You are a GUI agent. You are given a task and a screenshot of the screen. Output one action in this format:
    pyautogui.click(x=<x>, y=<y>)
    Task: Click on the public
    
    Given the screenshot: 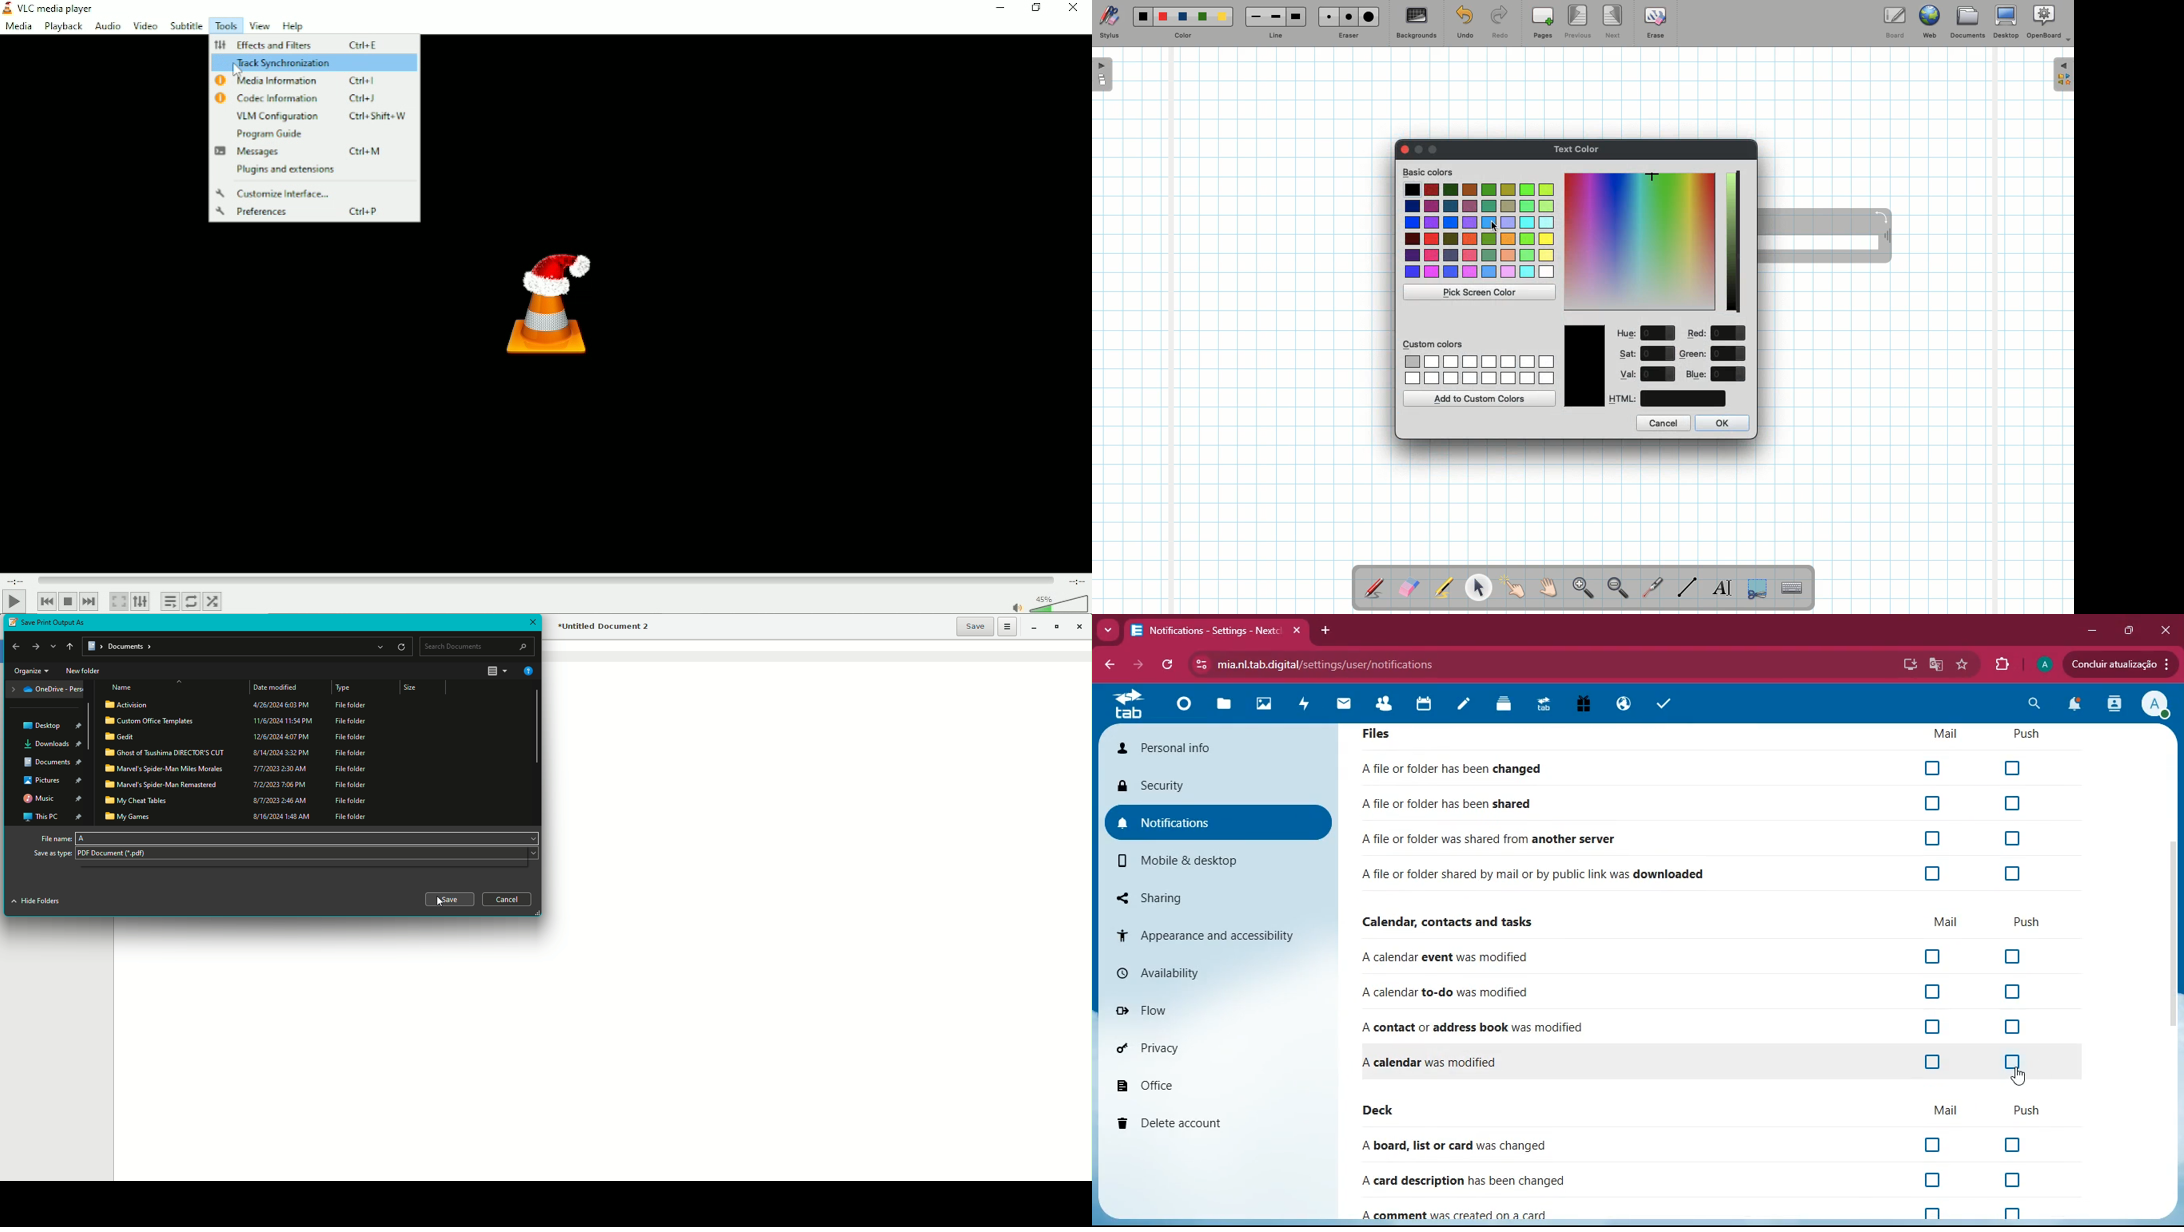 What is the action you would take?
    pyautogui.click(x=1627, y=704)
    